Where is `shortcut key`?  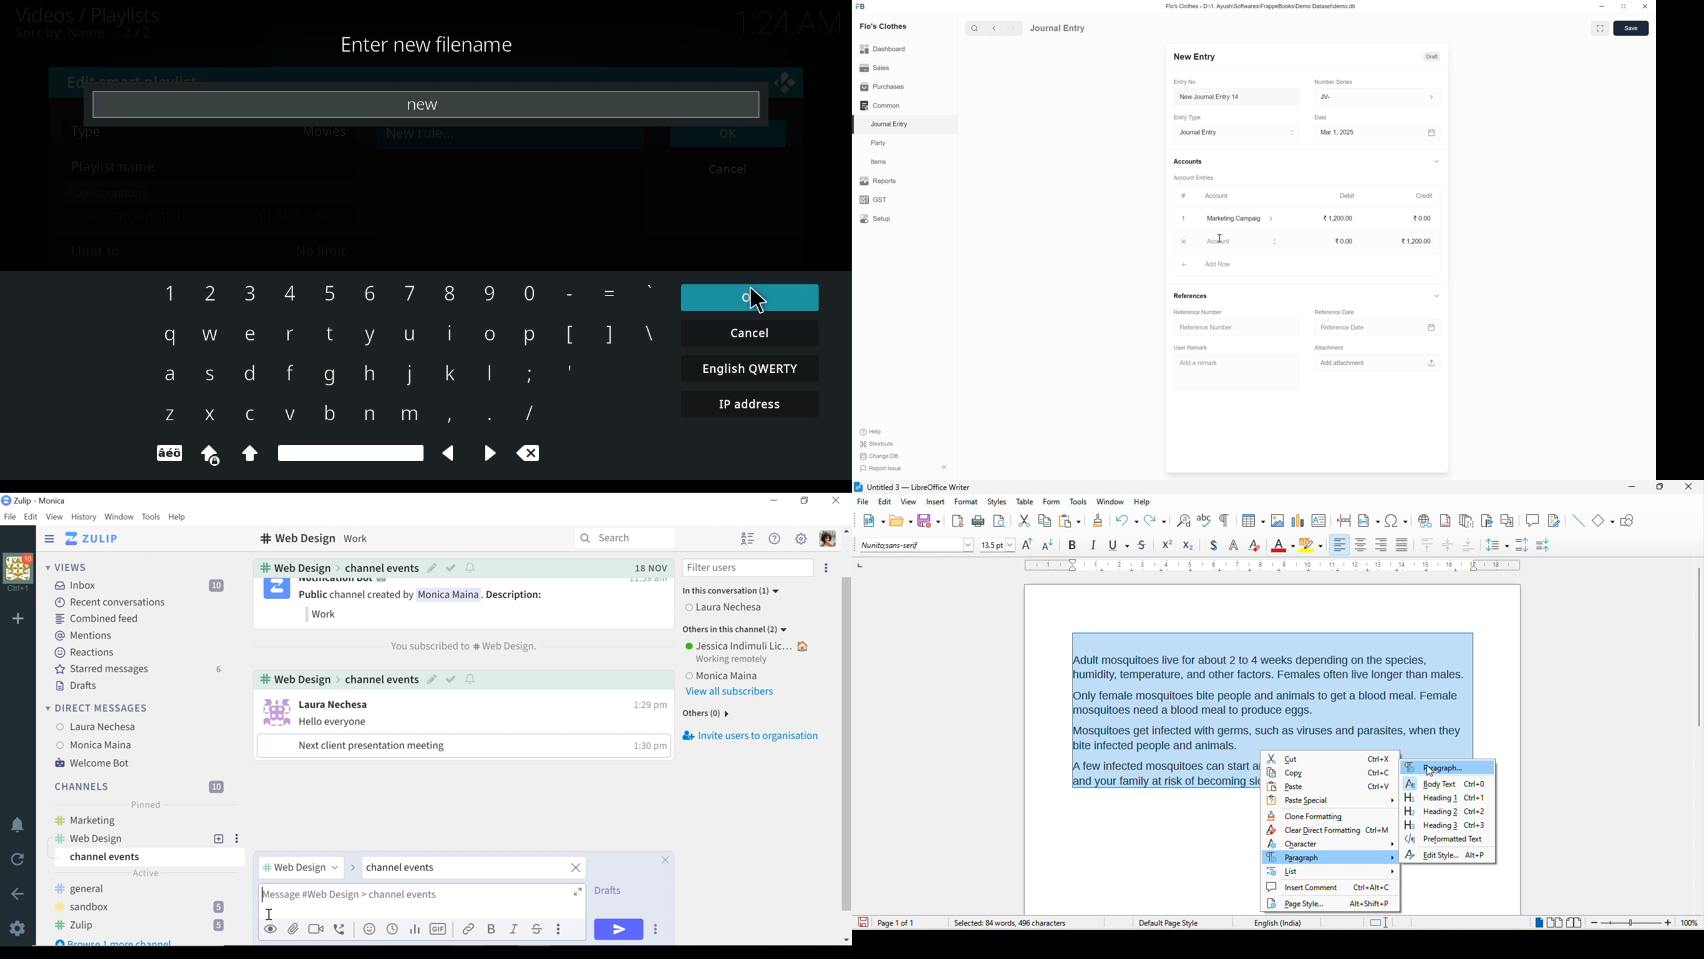 shortcut key is located at coordinates (1476, 855).